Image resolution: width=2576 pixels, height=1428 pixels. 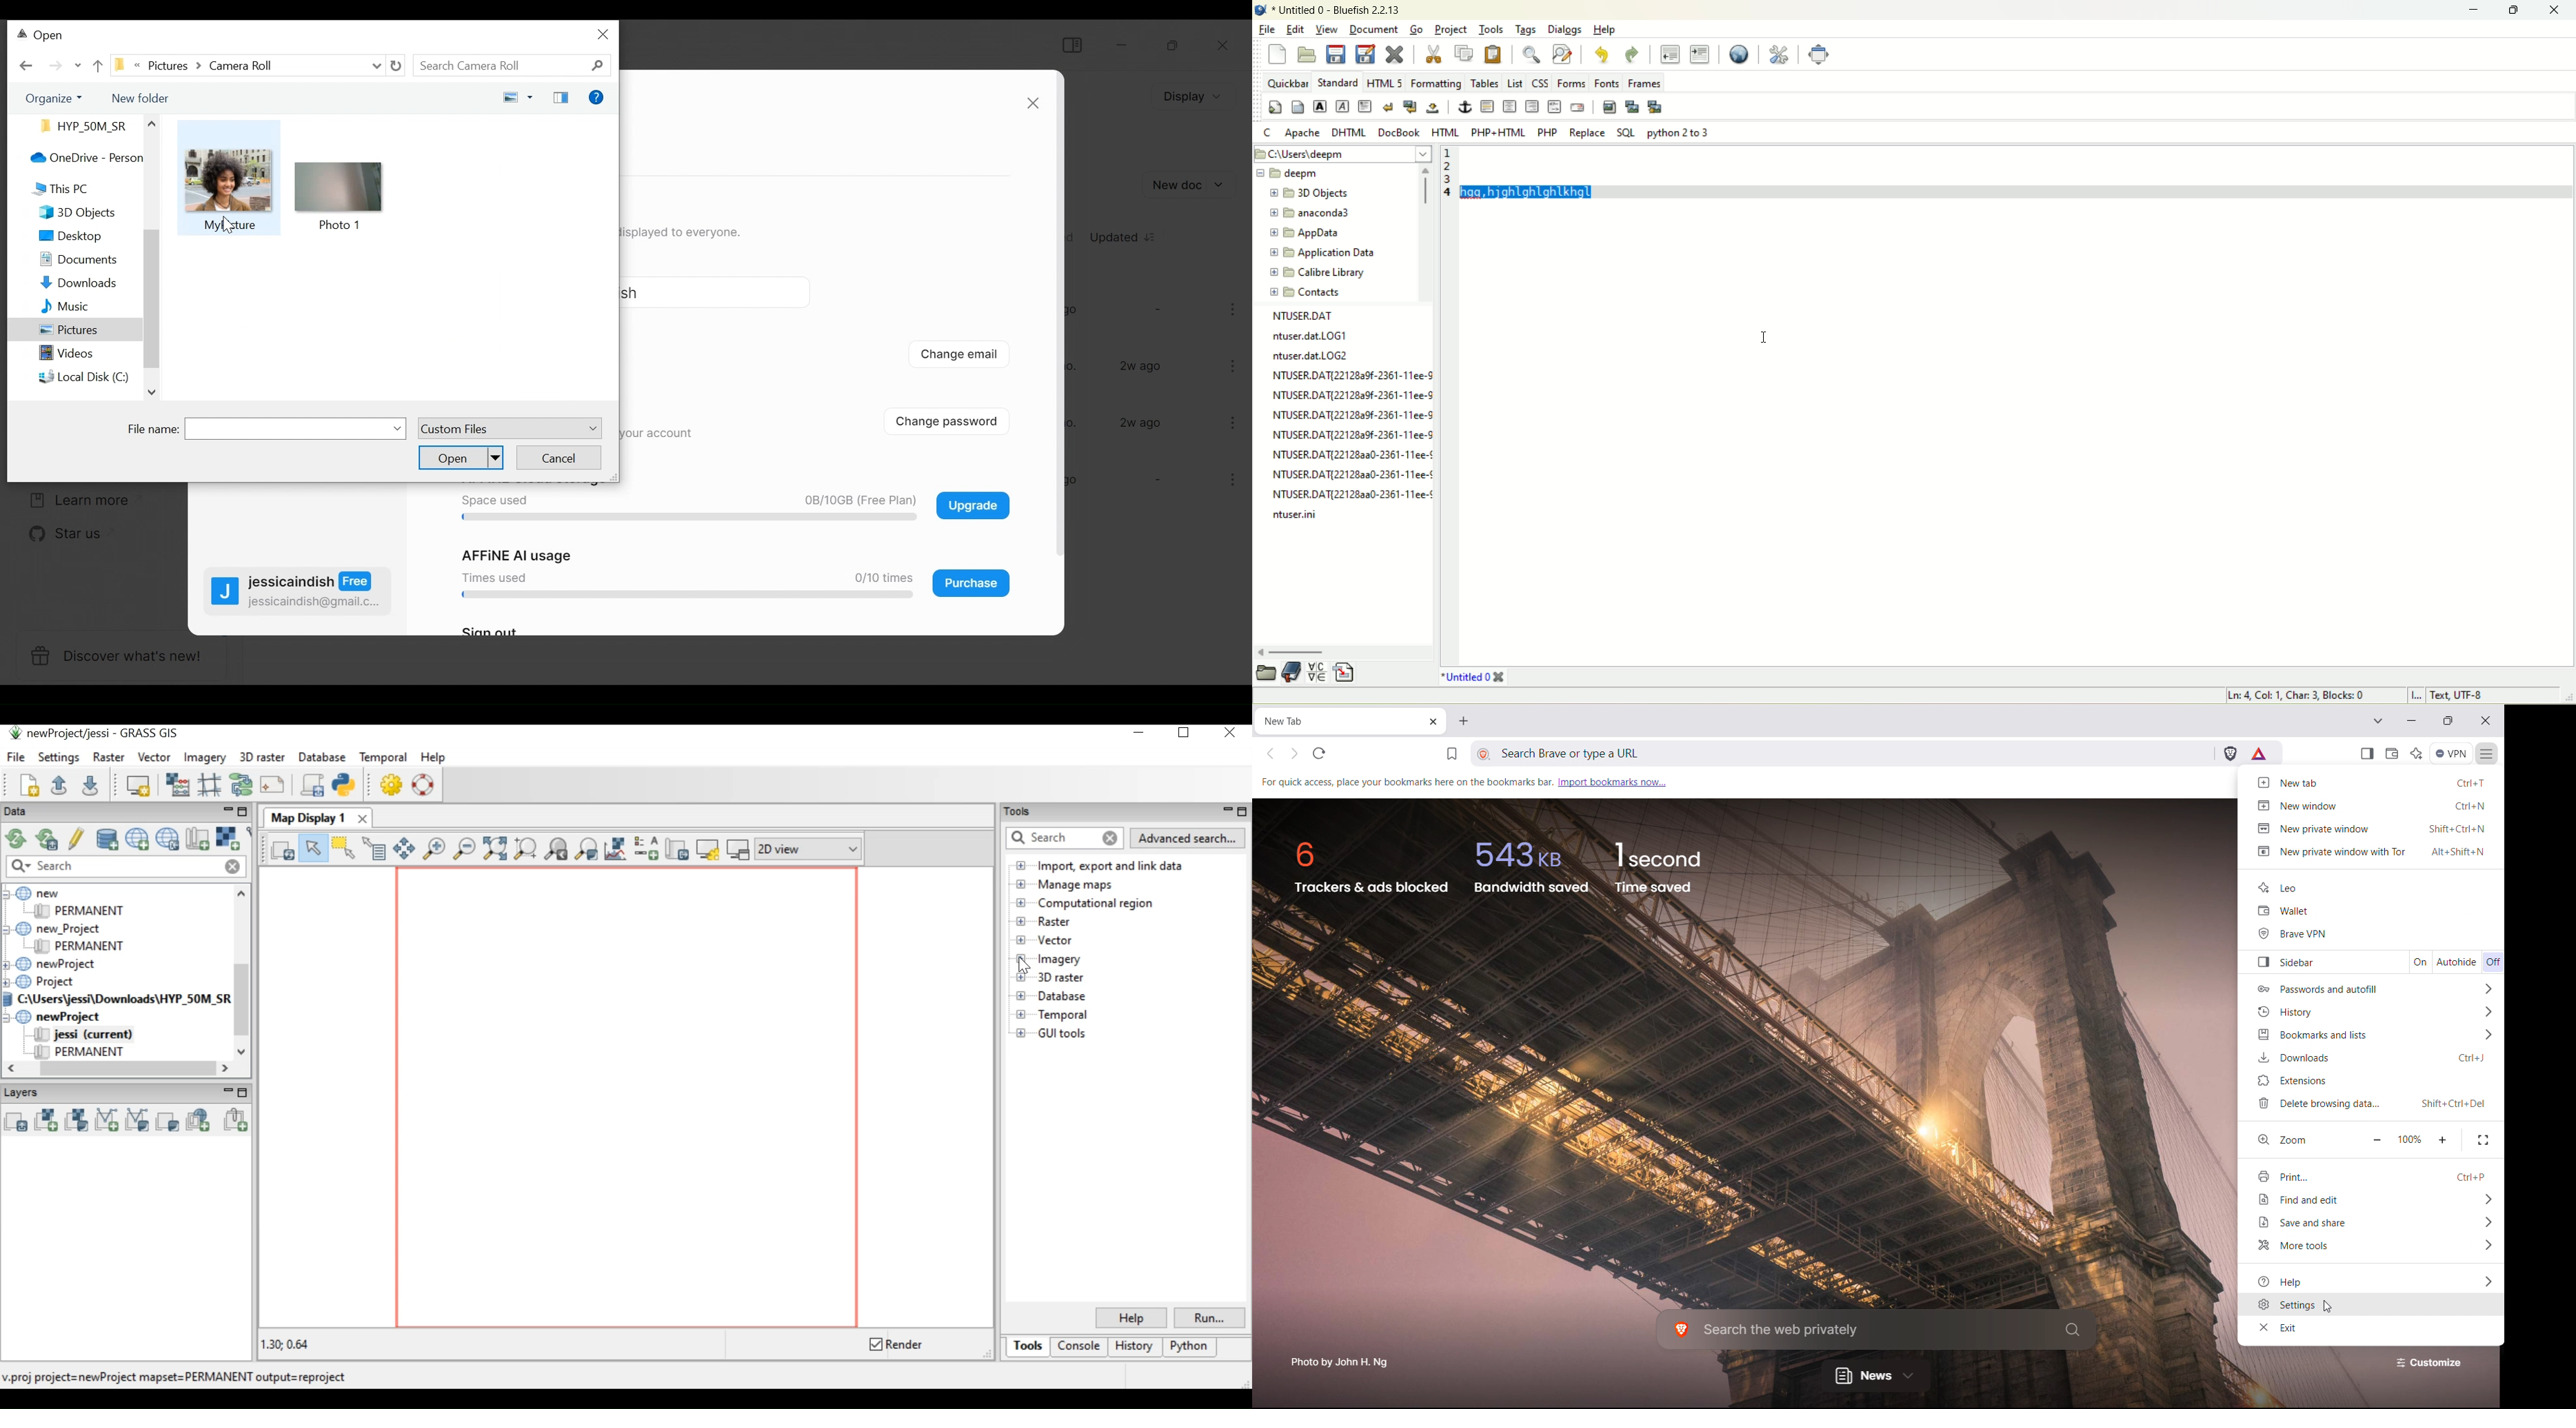 What do you see at coordinates (1383, 82) in the screenshot?
I see `HTML5` at bounding box center [1383, 82].